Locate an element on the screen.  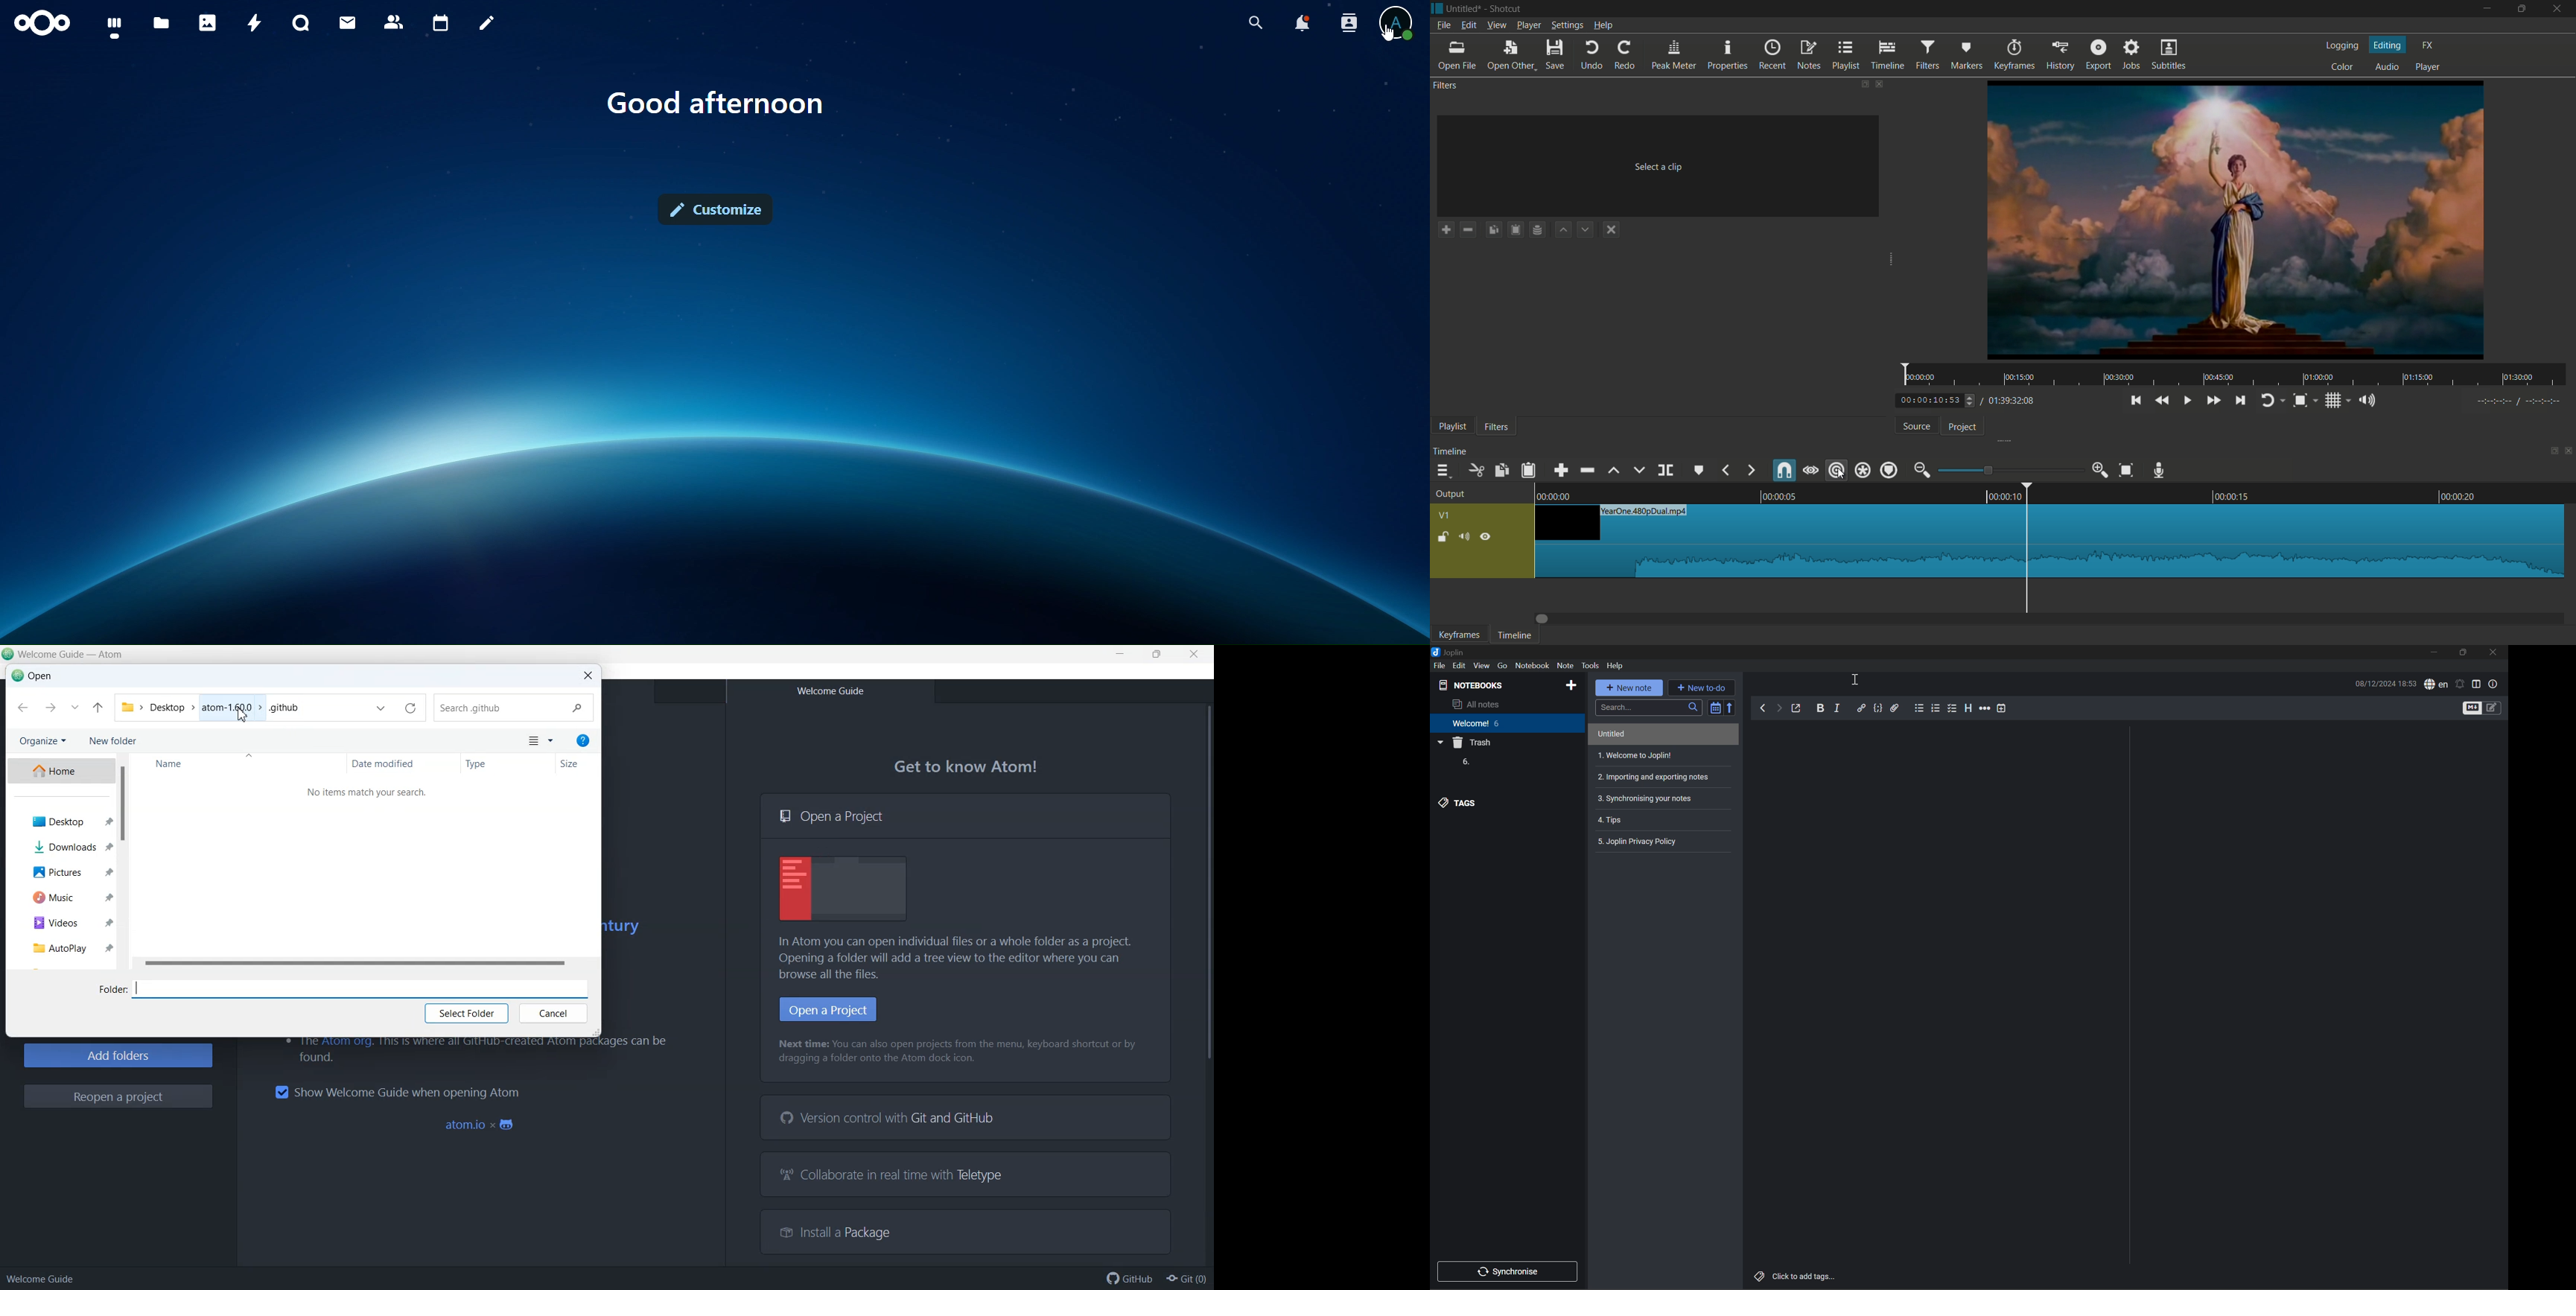
Tools is located at coordinates (1592, 666).